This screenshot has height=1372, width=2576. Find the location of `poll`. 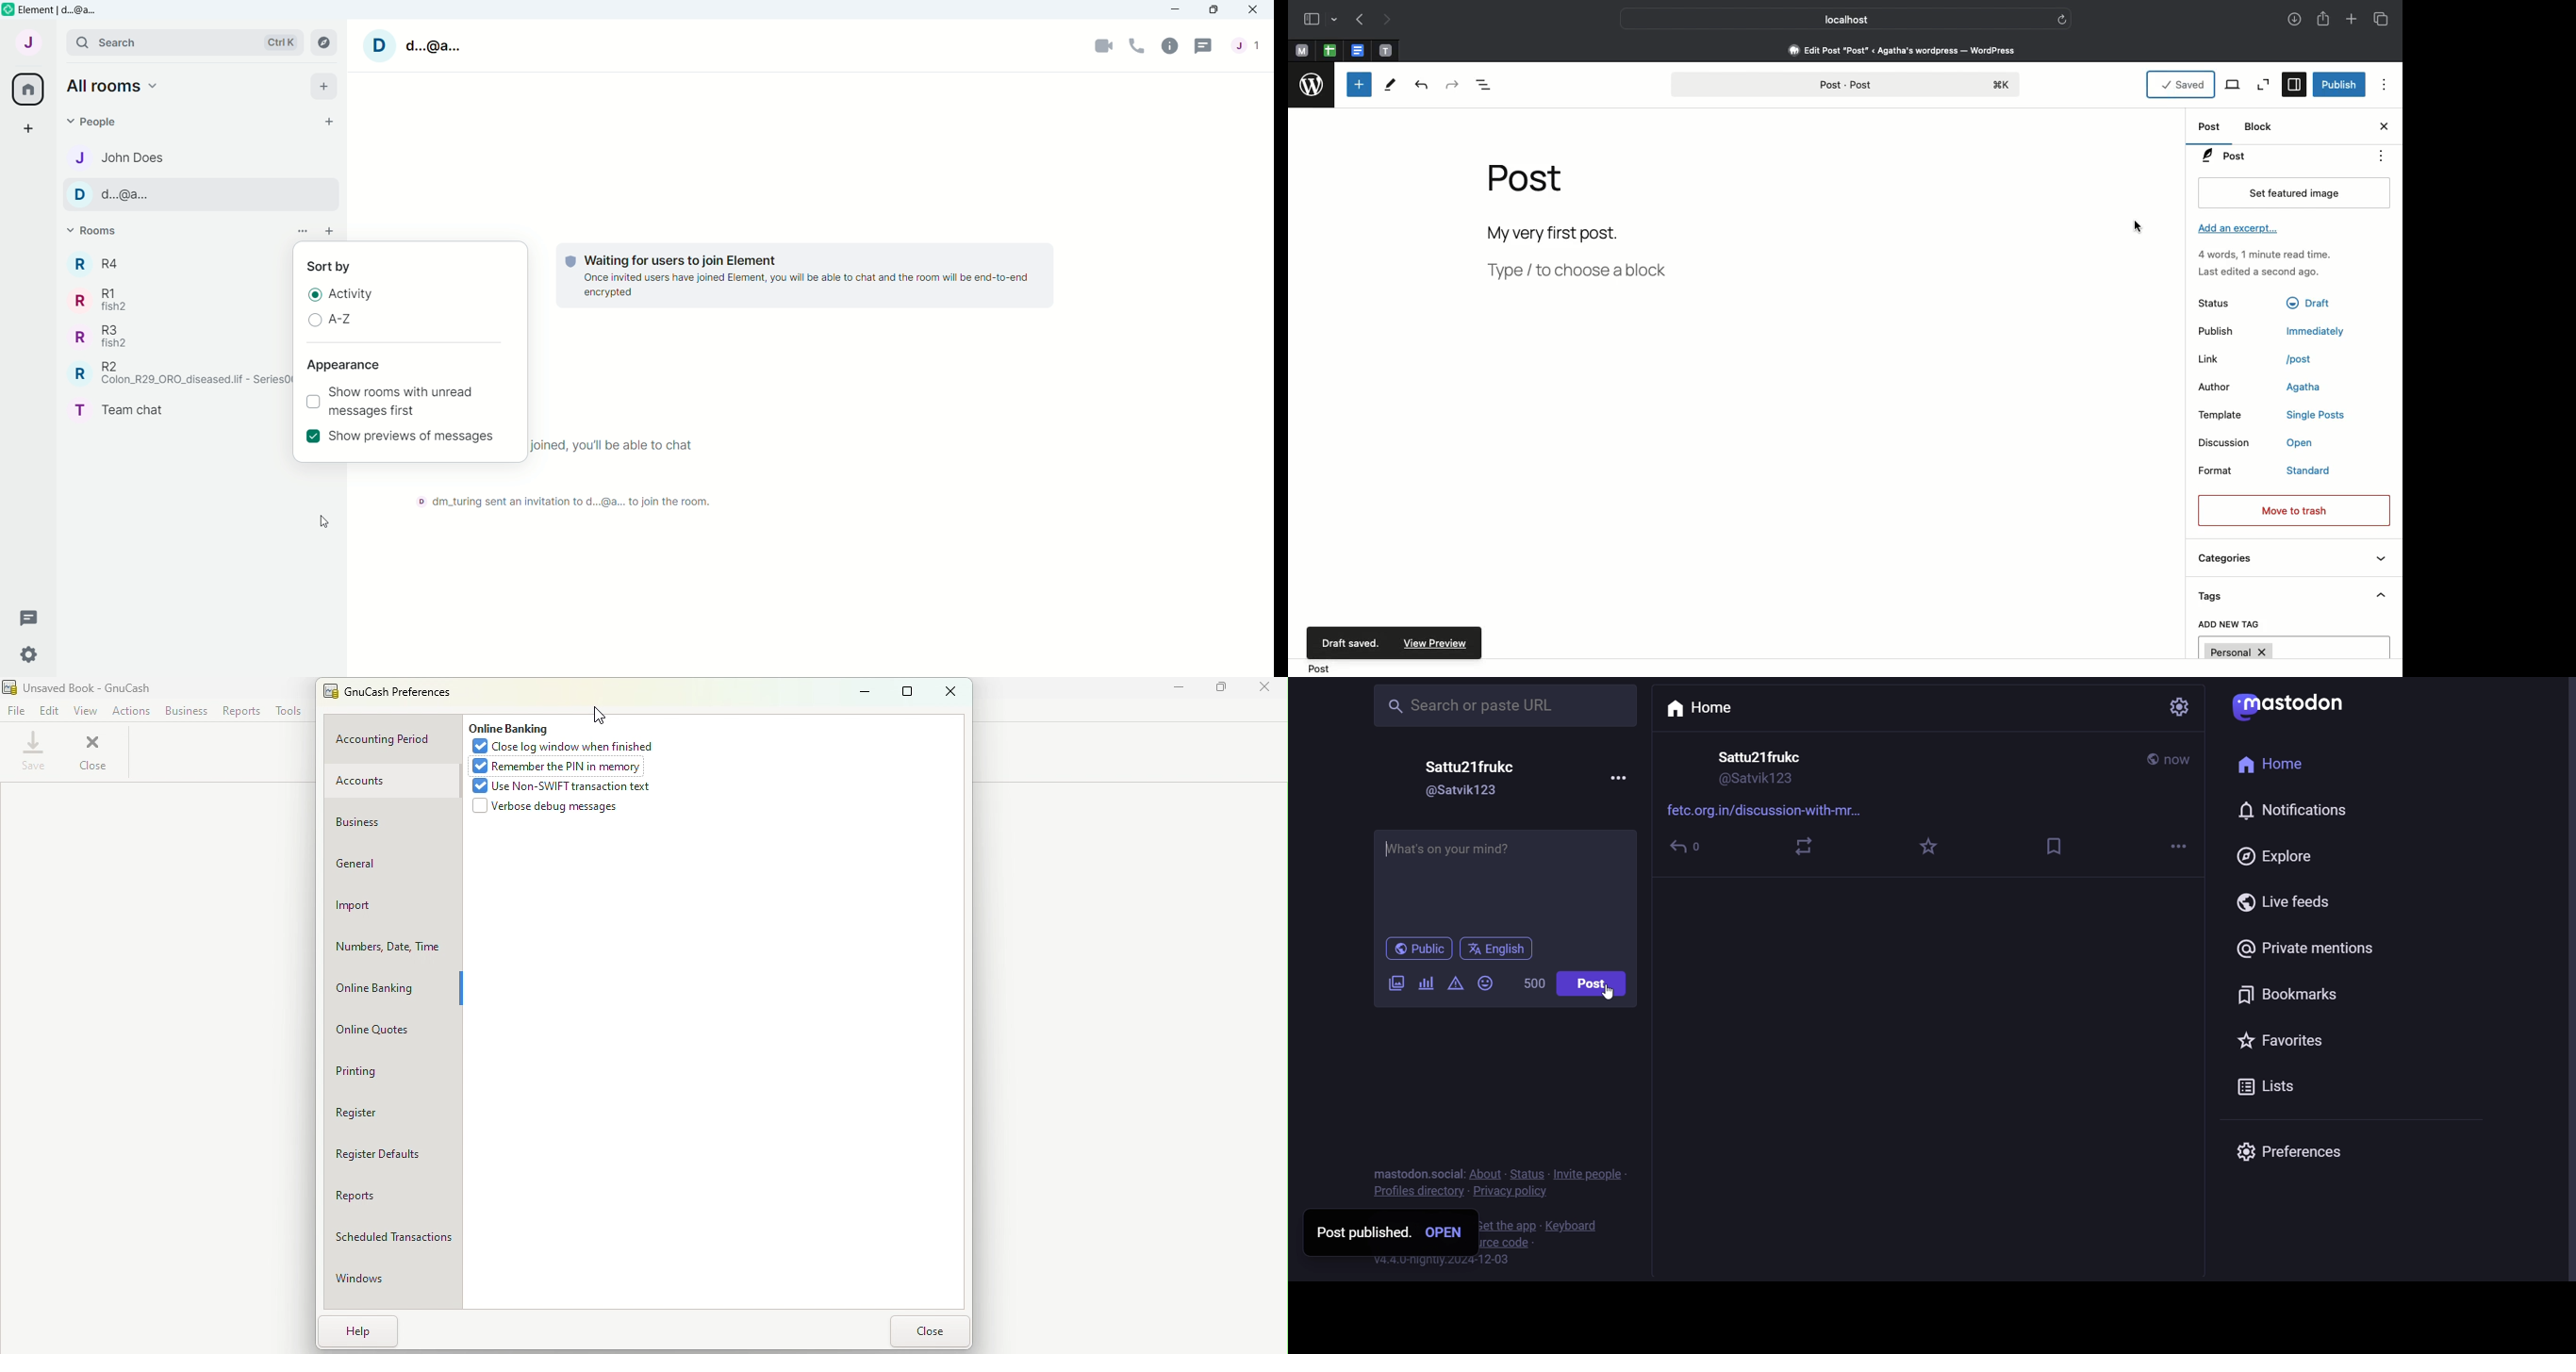

poll is located at coordinates (1426, 984).